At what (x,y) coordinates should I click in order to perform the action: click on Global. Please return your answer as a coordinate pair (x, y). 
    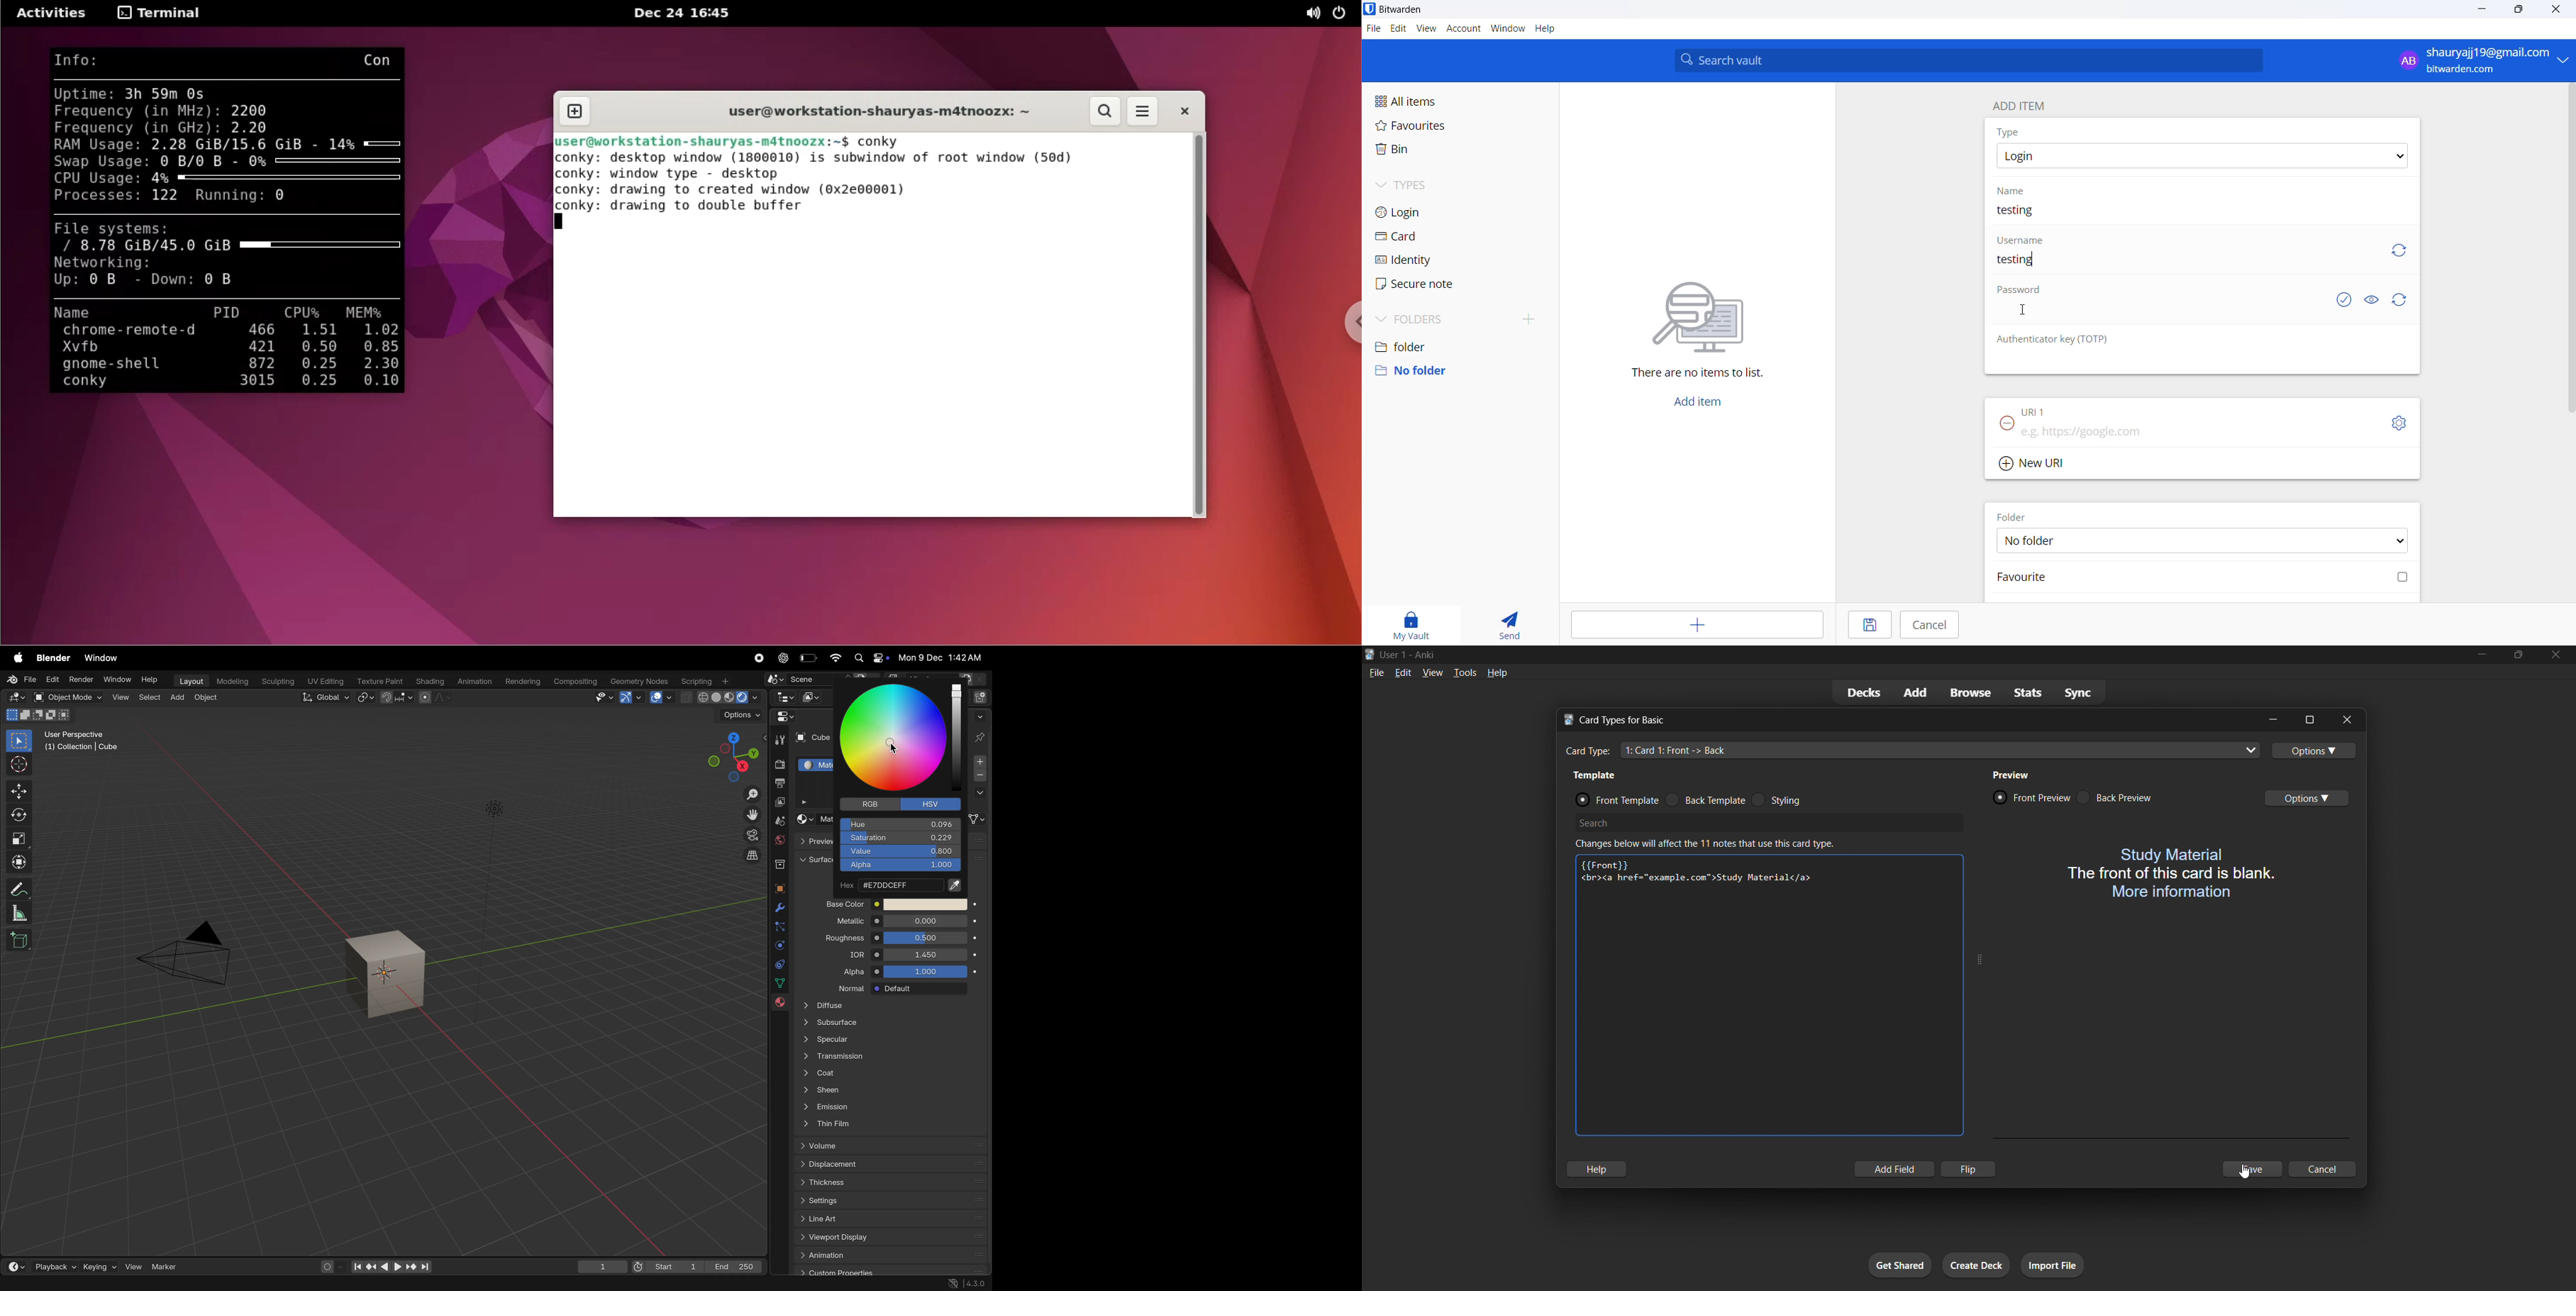
    Looking at the image, I should click on (326, 697).